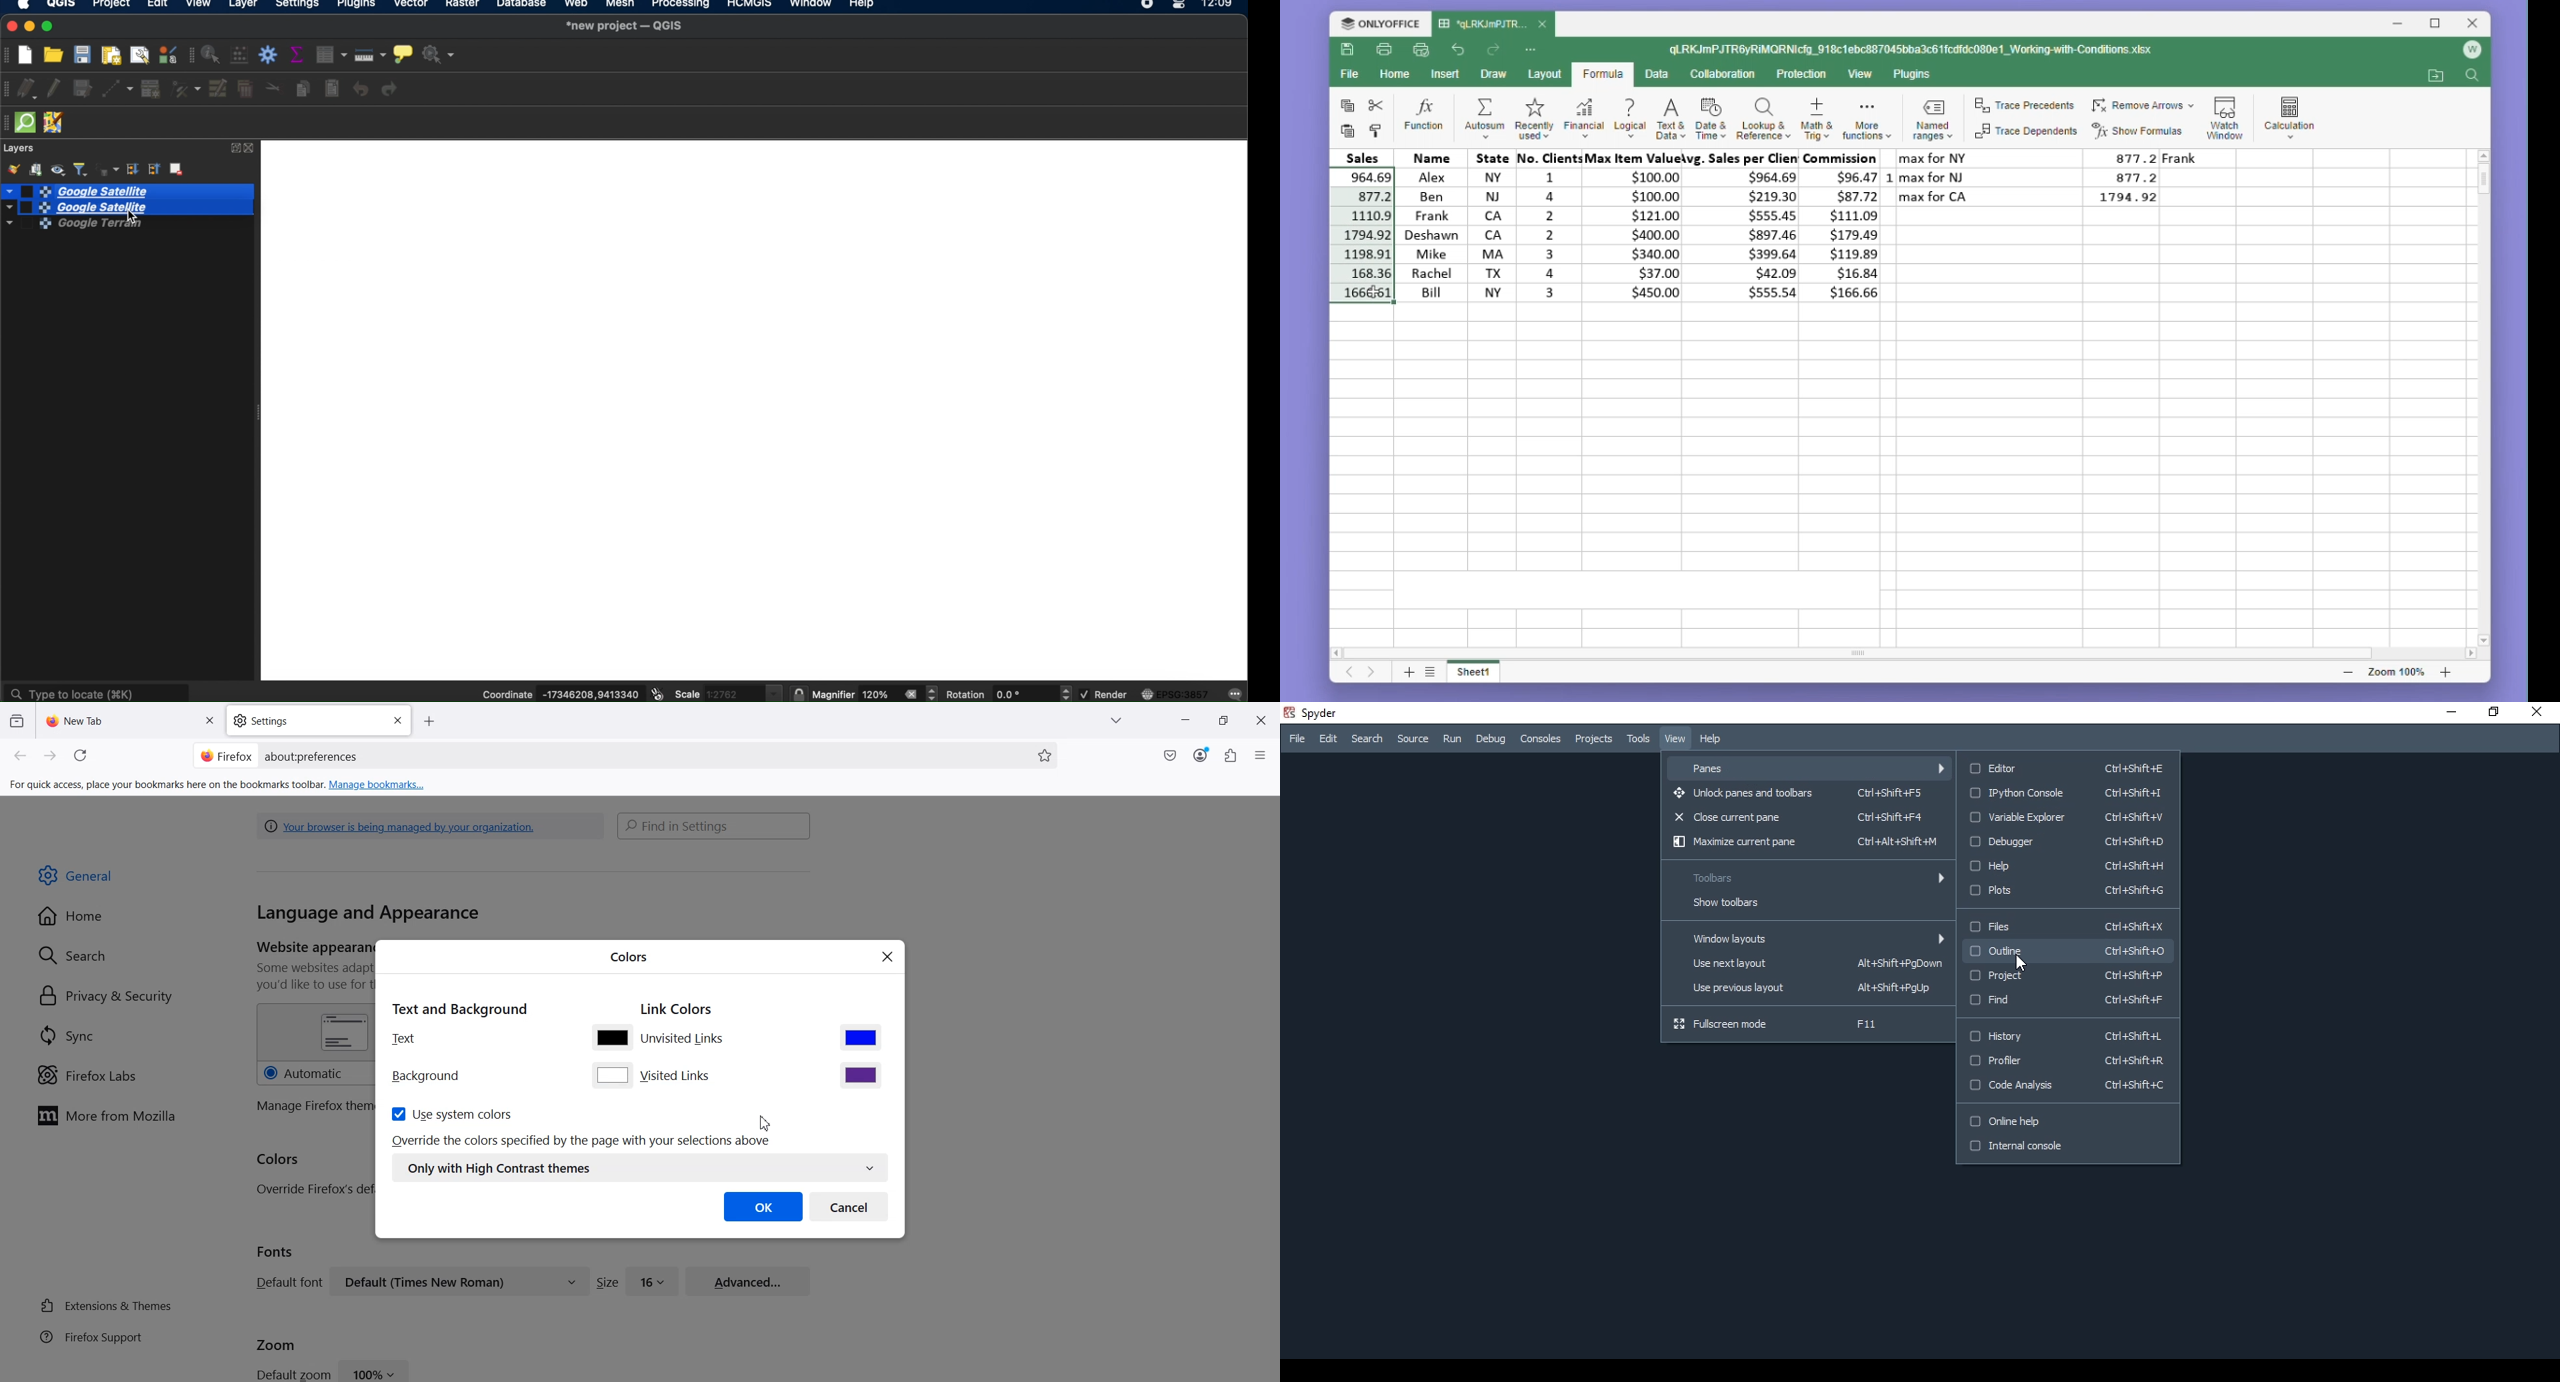 The image size is (2576, 1400). Describe the element at coordinates (2401, 672) in the screenshot. I see `Zoom 100%` at that location.